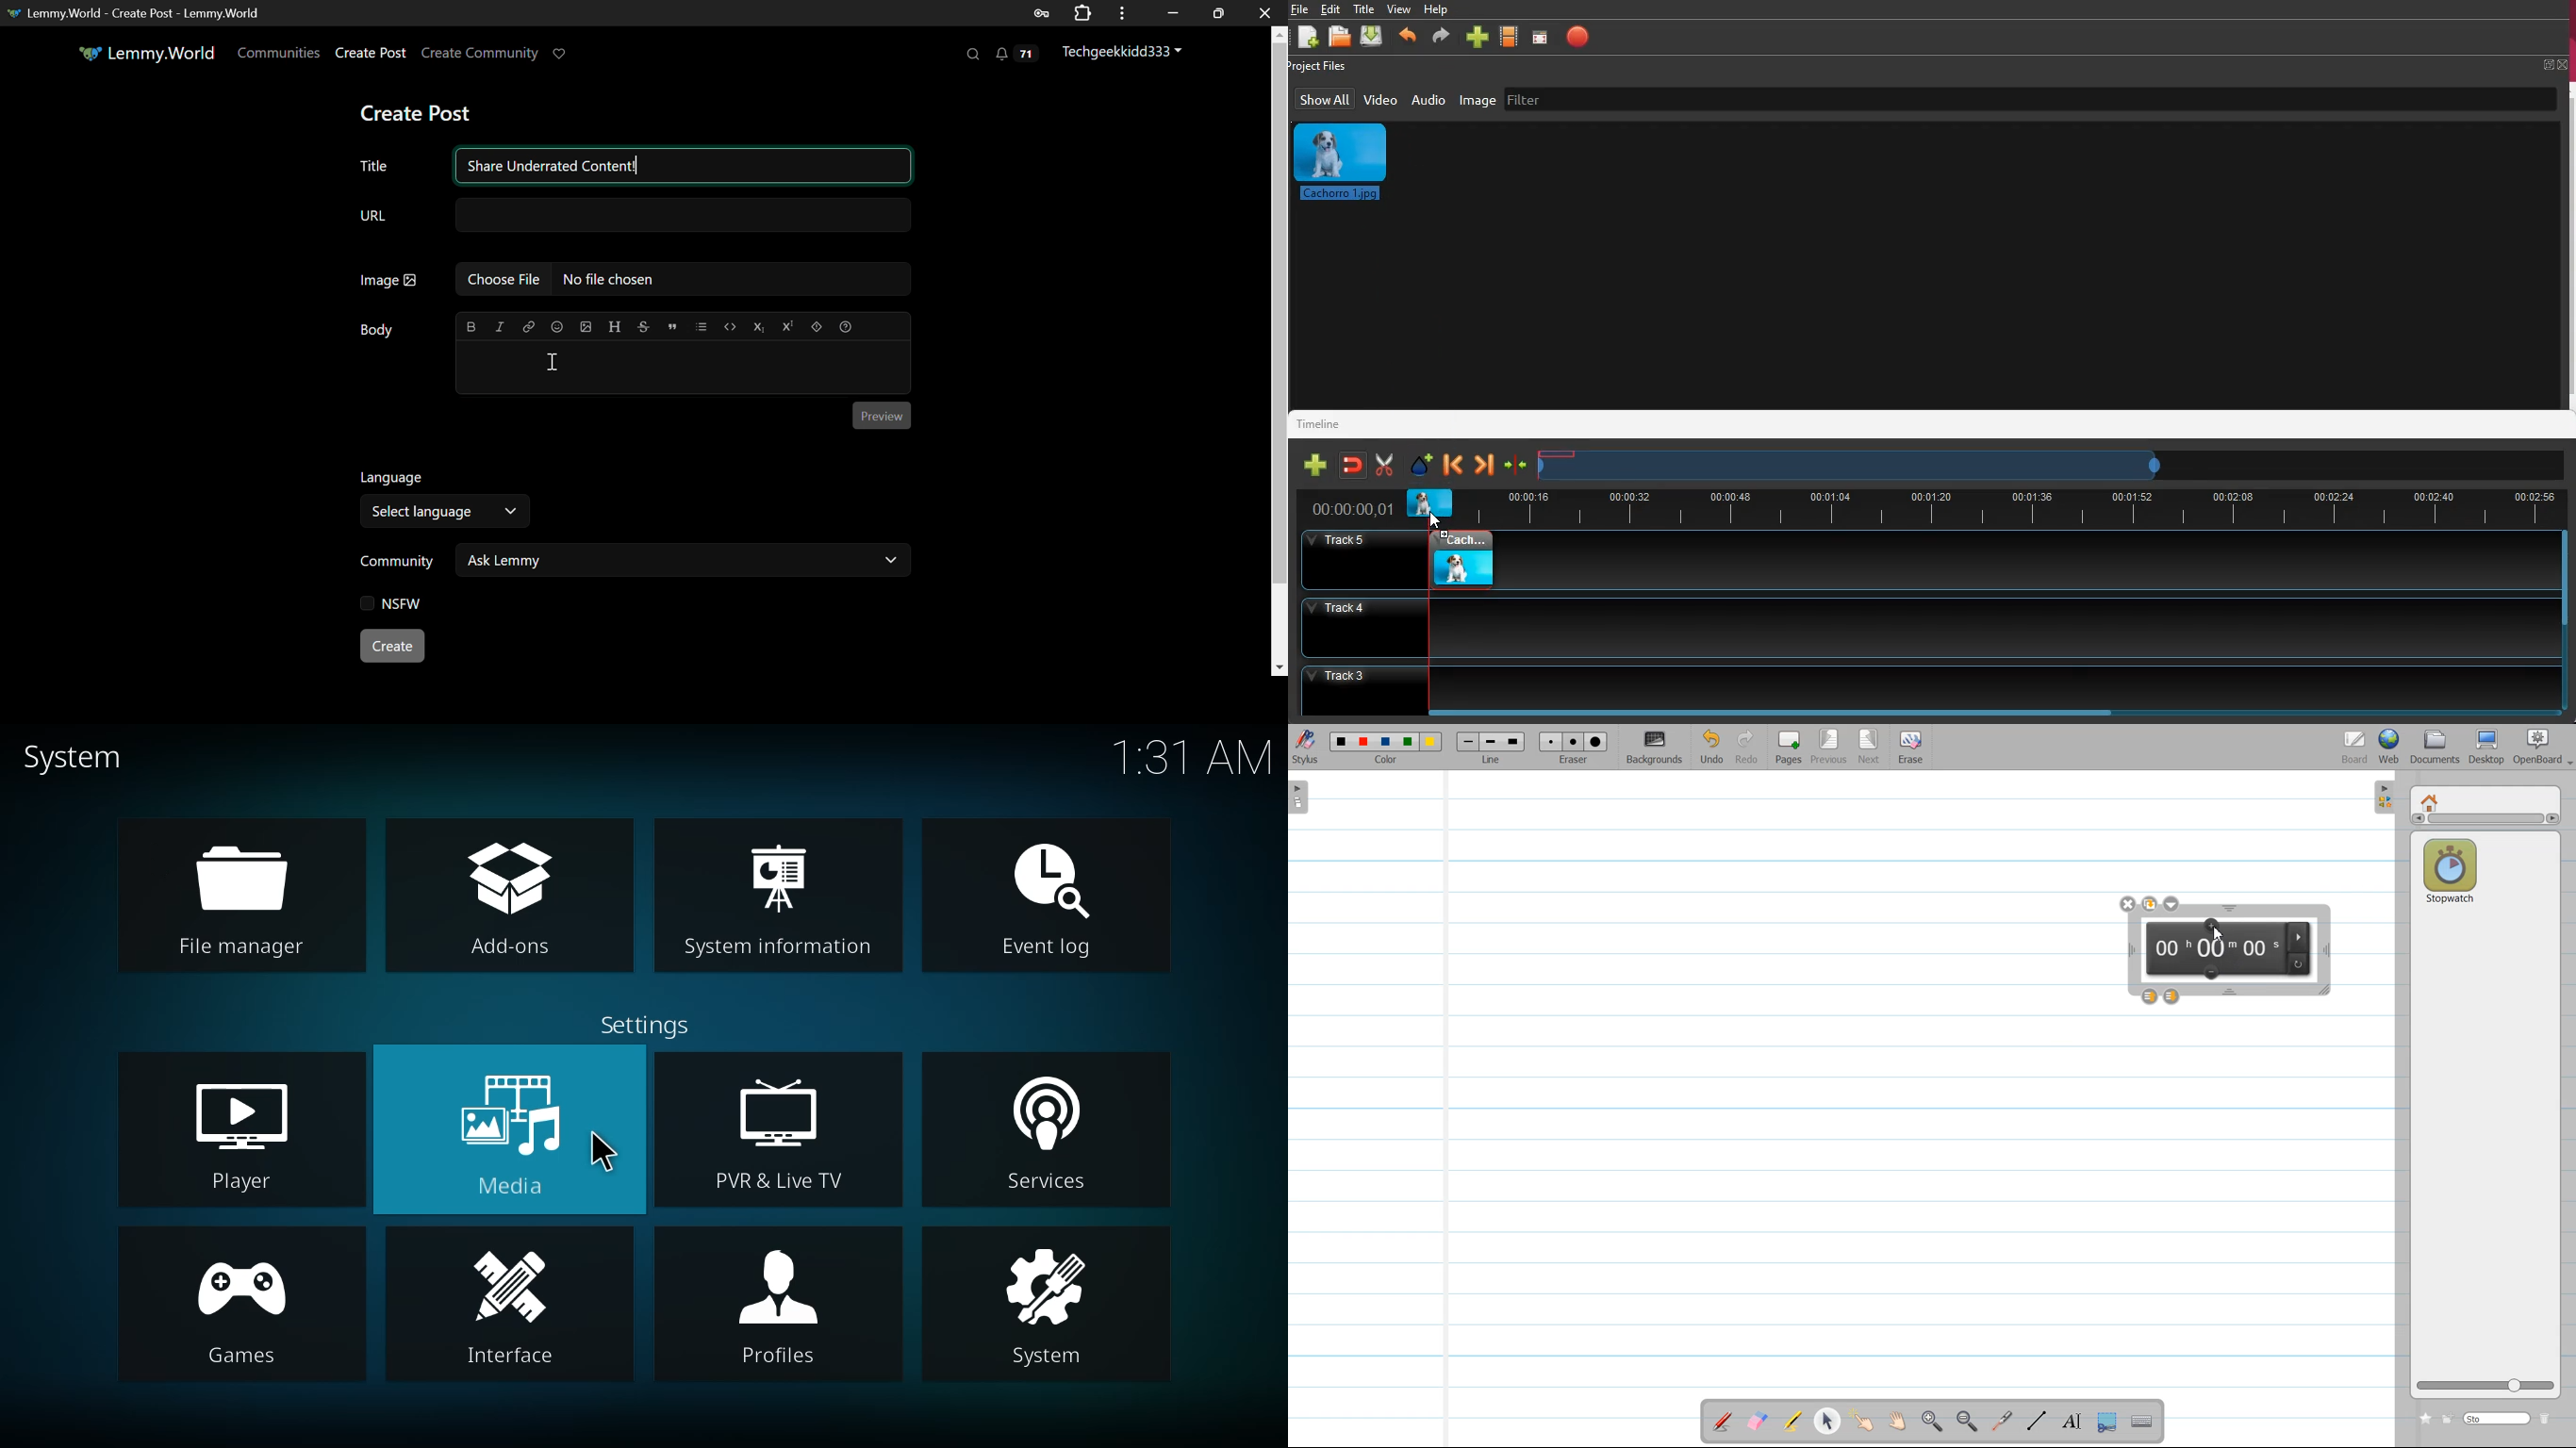 The image size is (2576, 1456). I want to click on Eraser, so click(1574, 747).